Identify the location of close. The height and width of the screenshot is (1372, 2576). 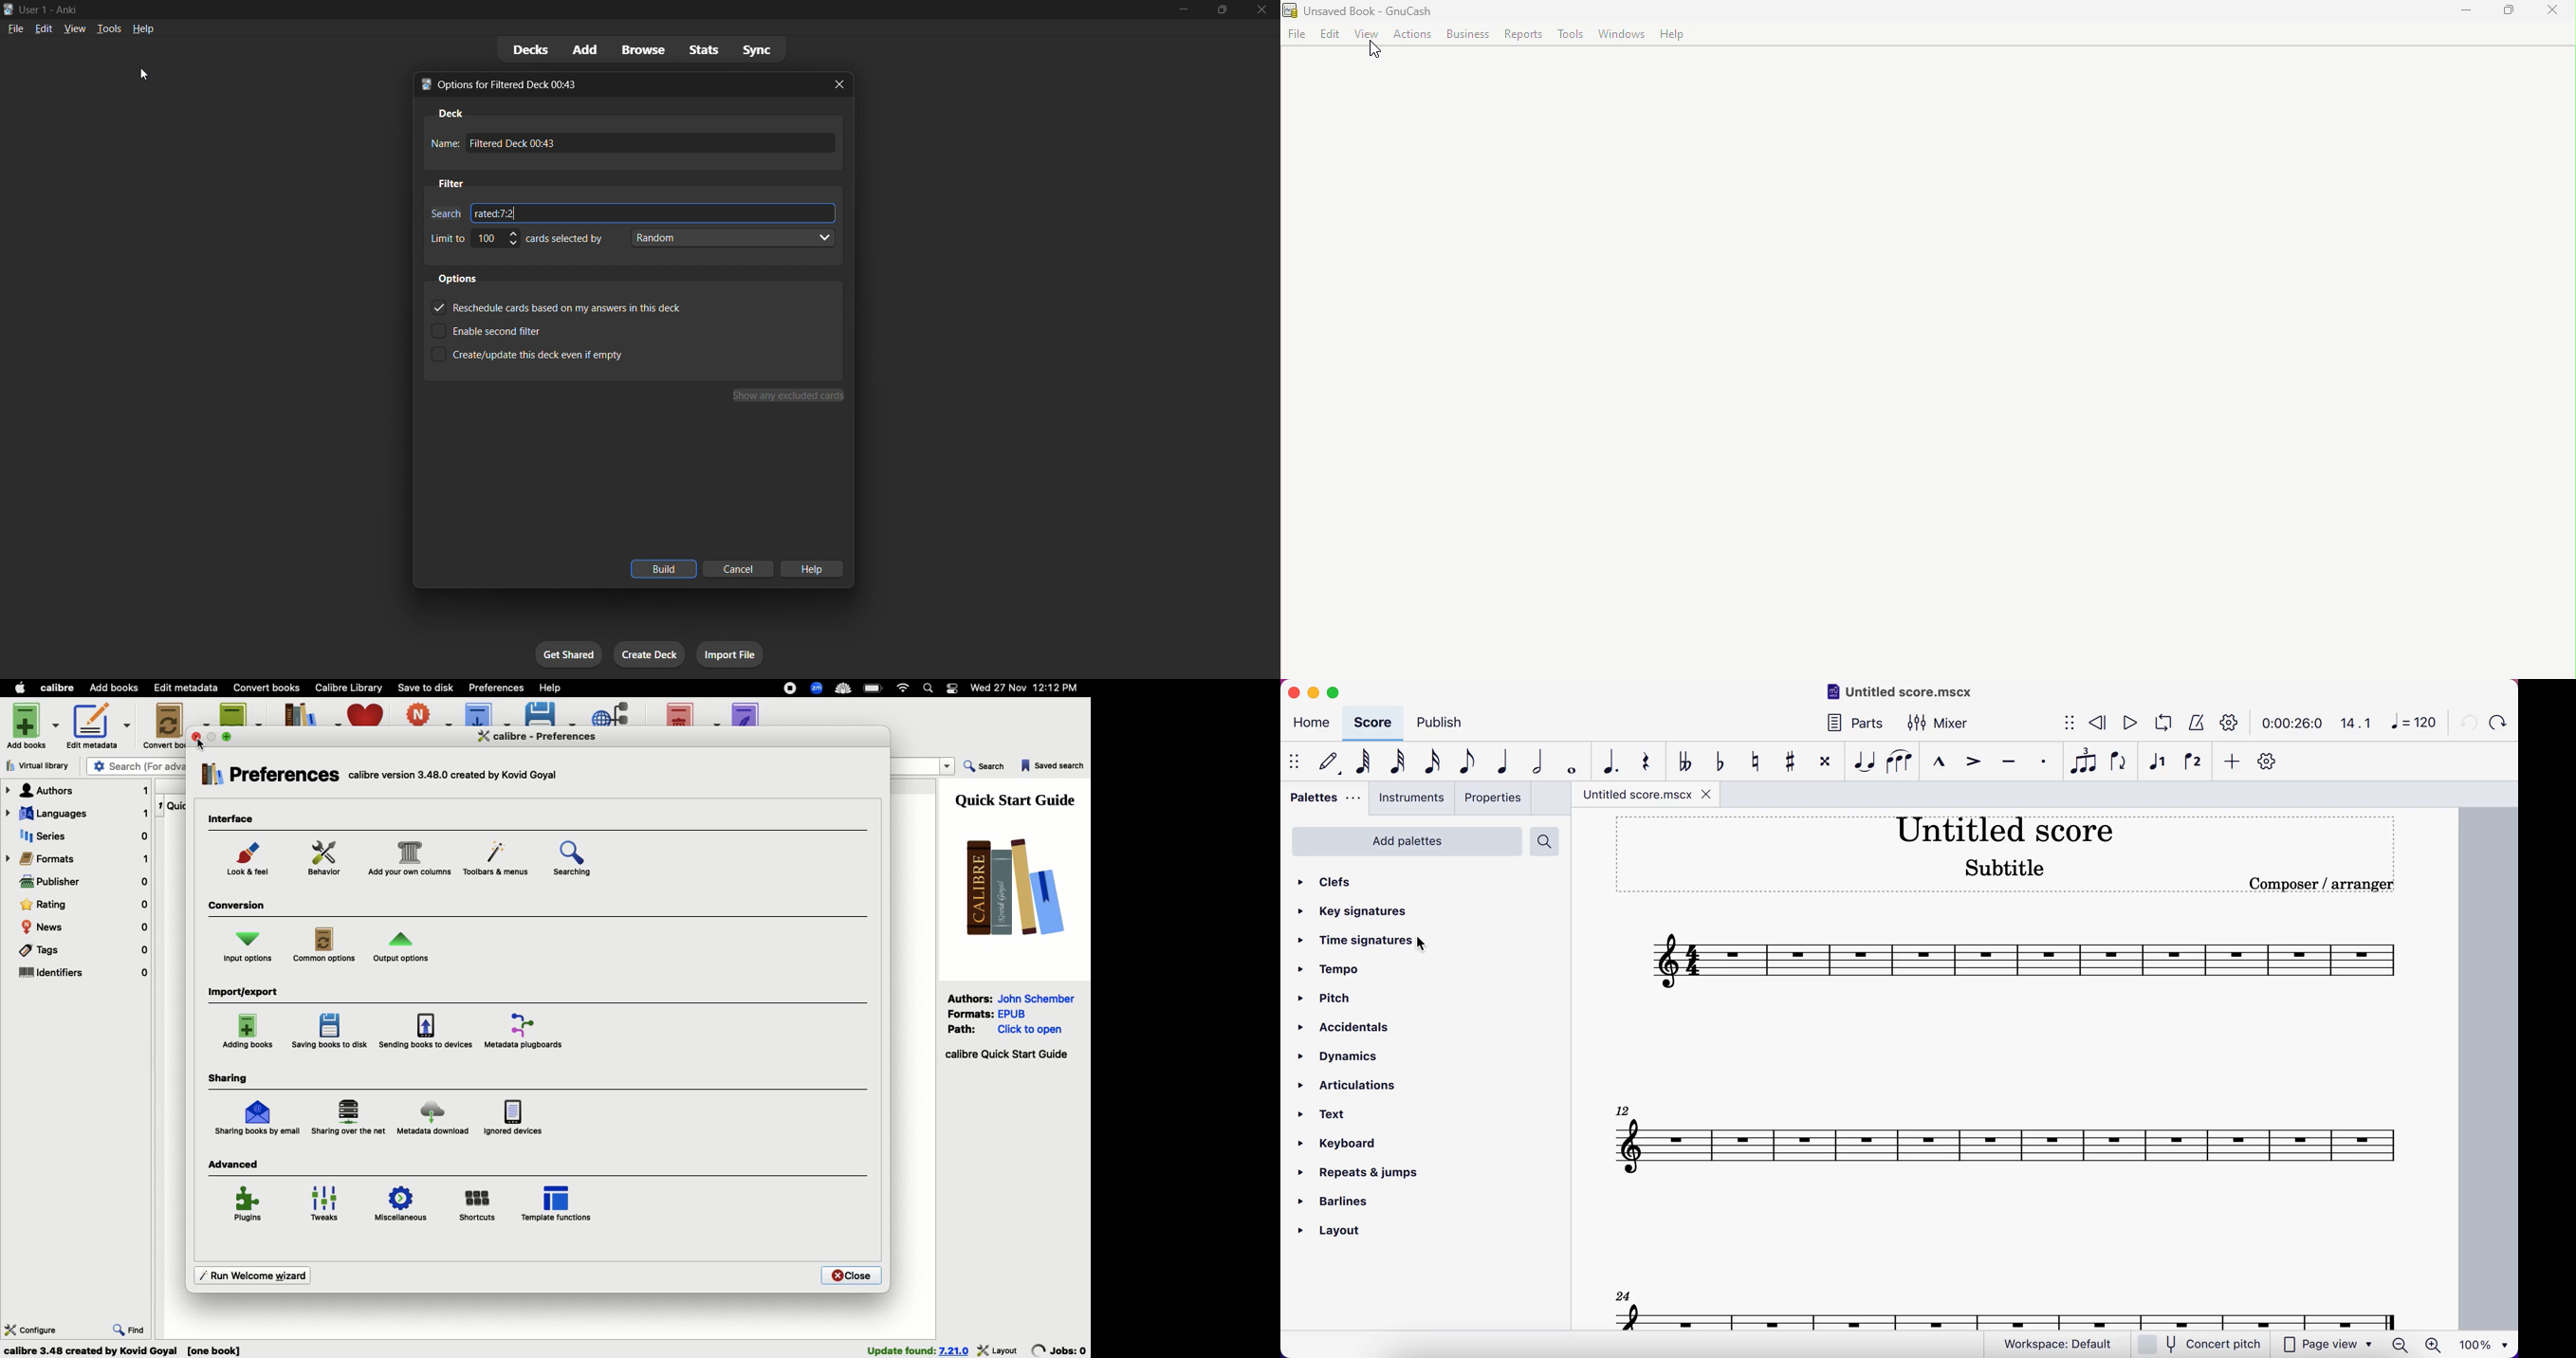
(842, 86).